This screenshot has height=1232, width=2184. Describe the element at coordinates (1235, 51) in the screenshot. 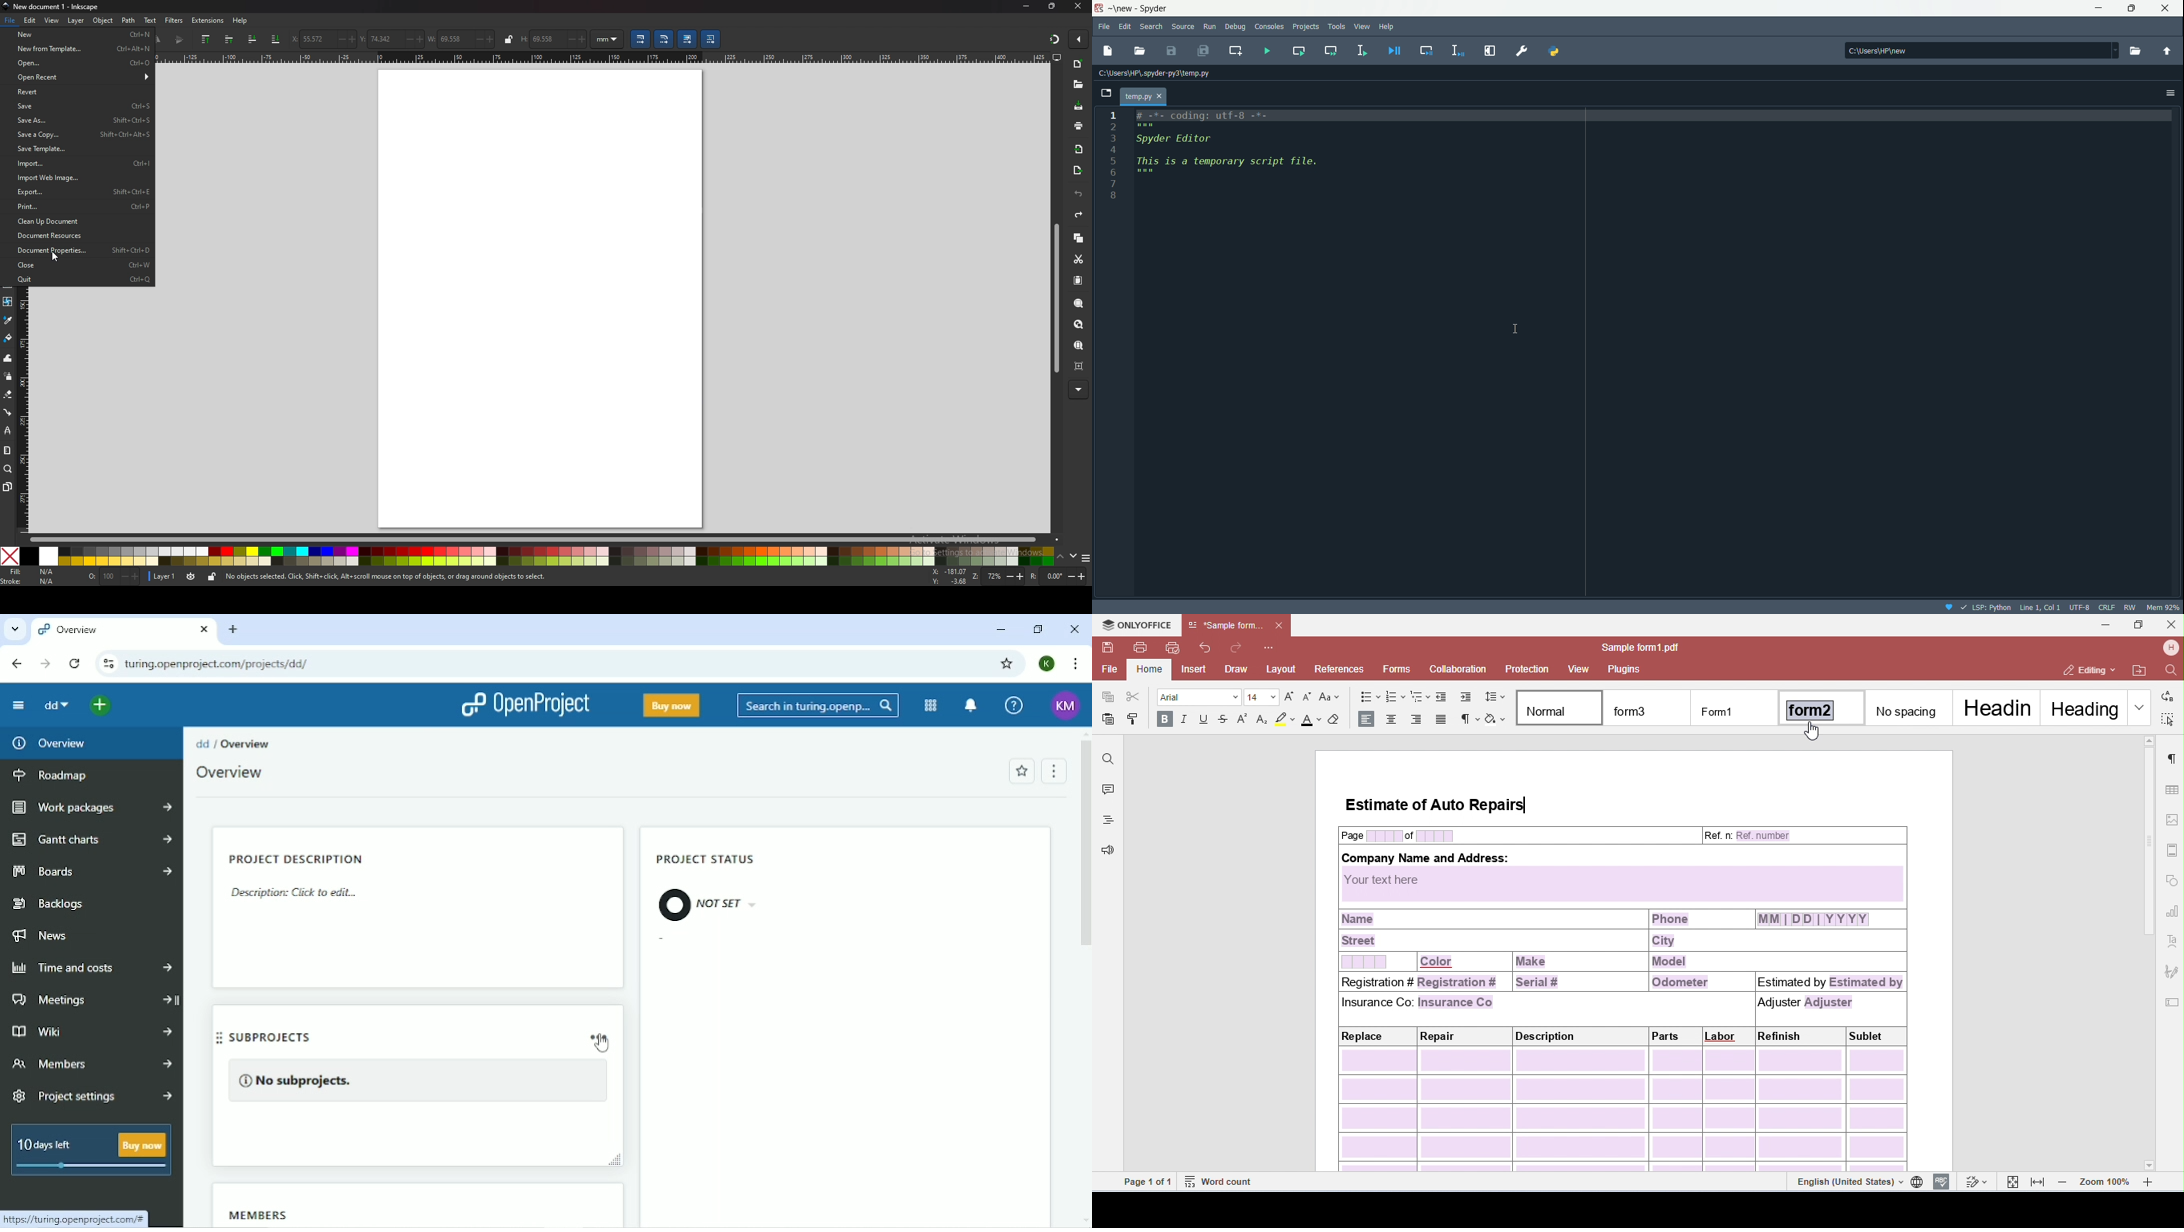

I see `Create new cell at the current line (Ctrl + 2)` at that location.